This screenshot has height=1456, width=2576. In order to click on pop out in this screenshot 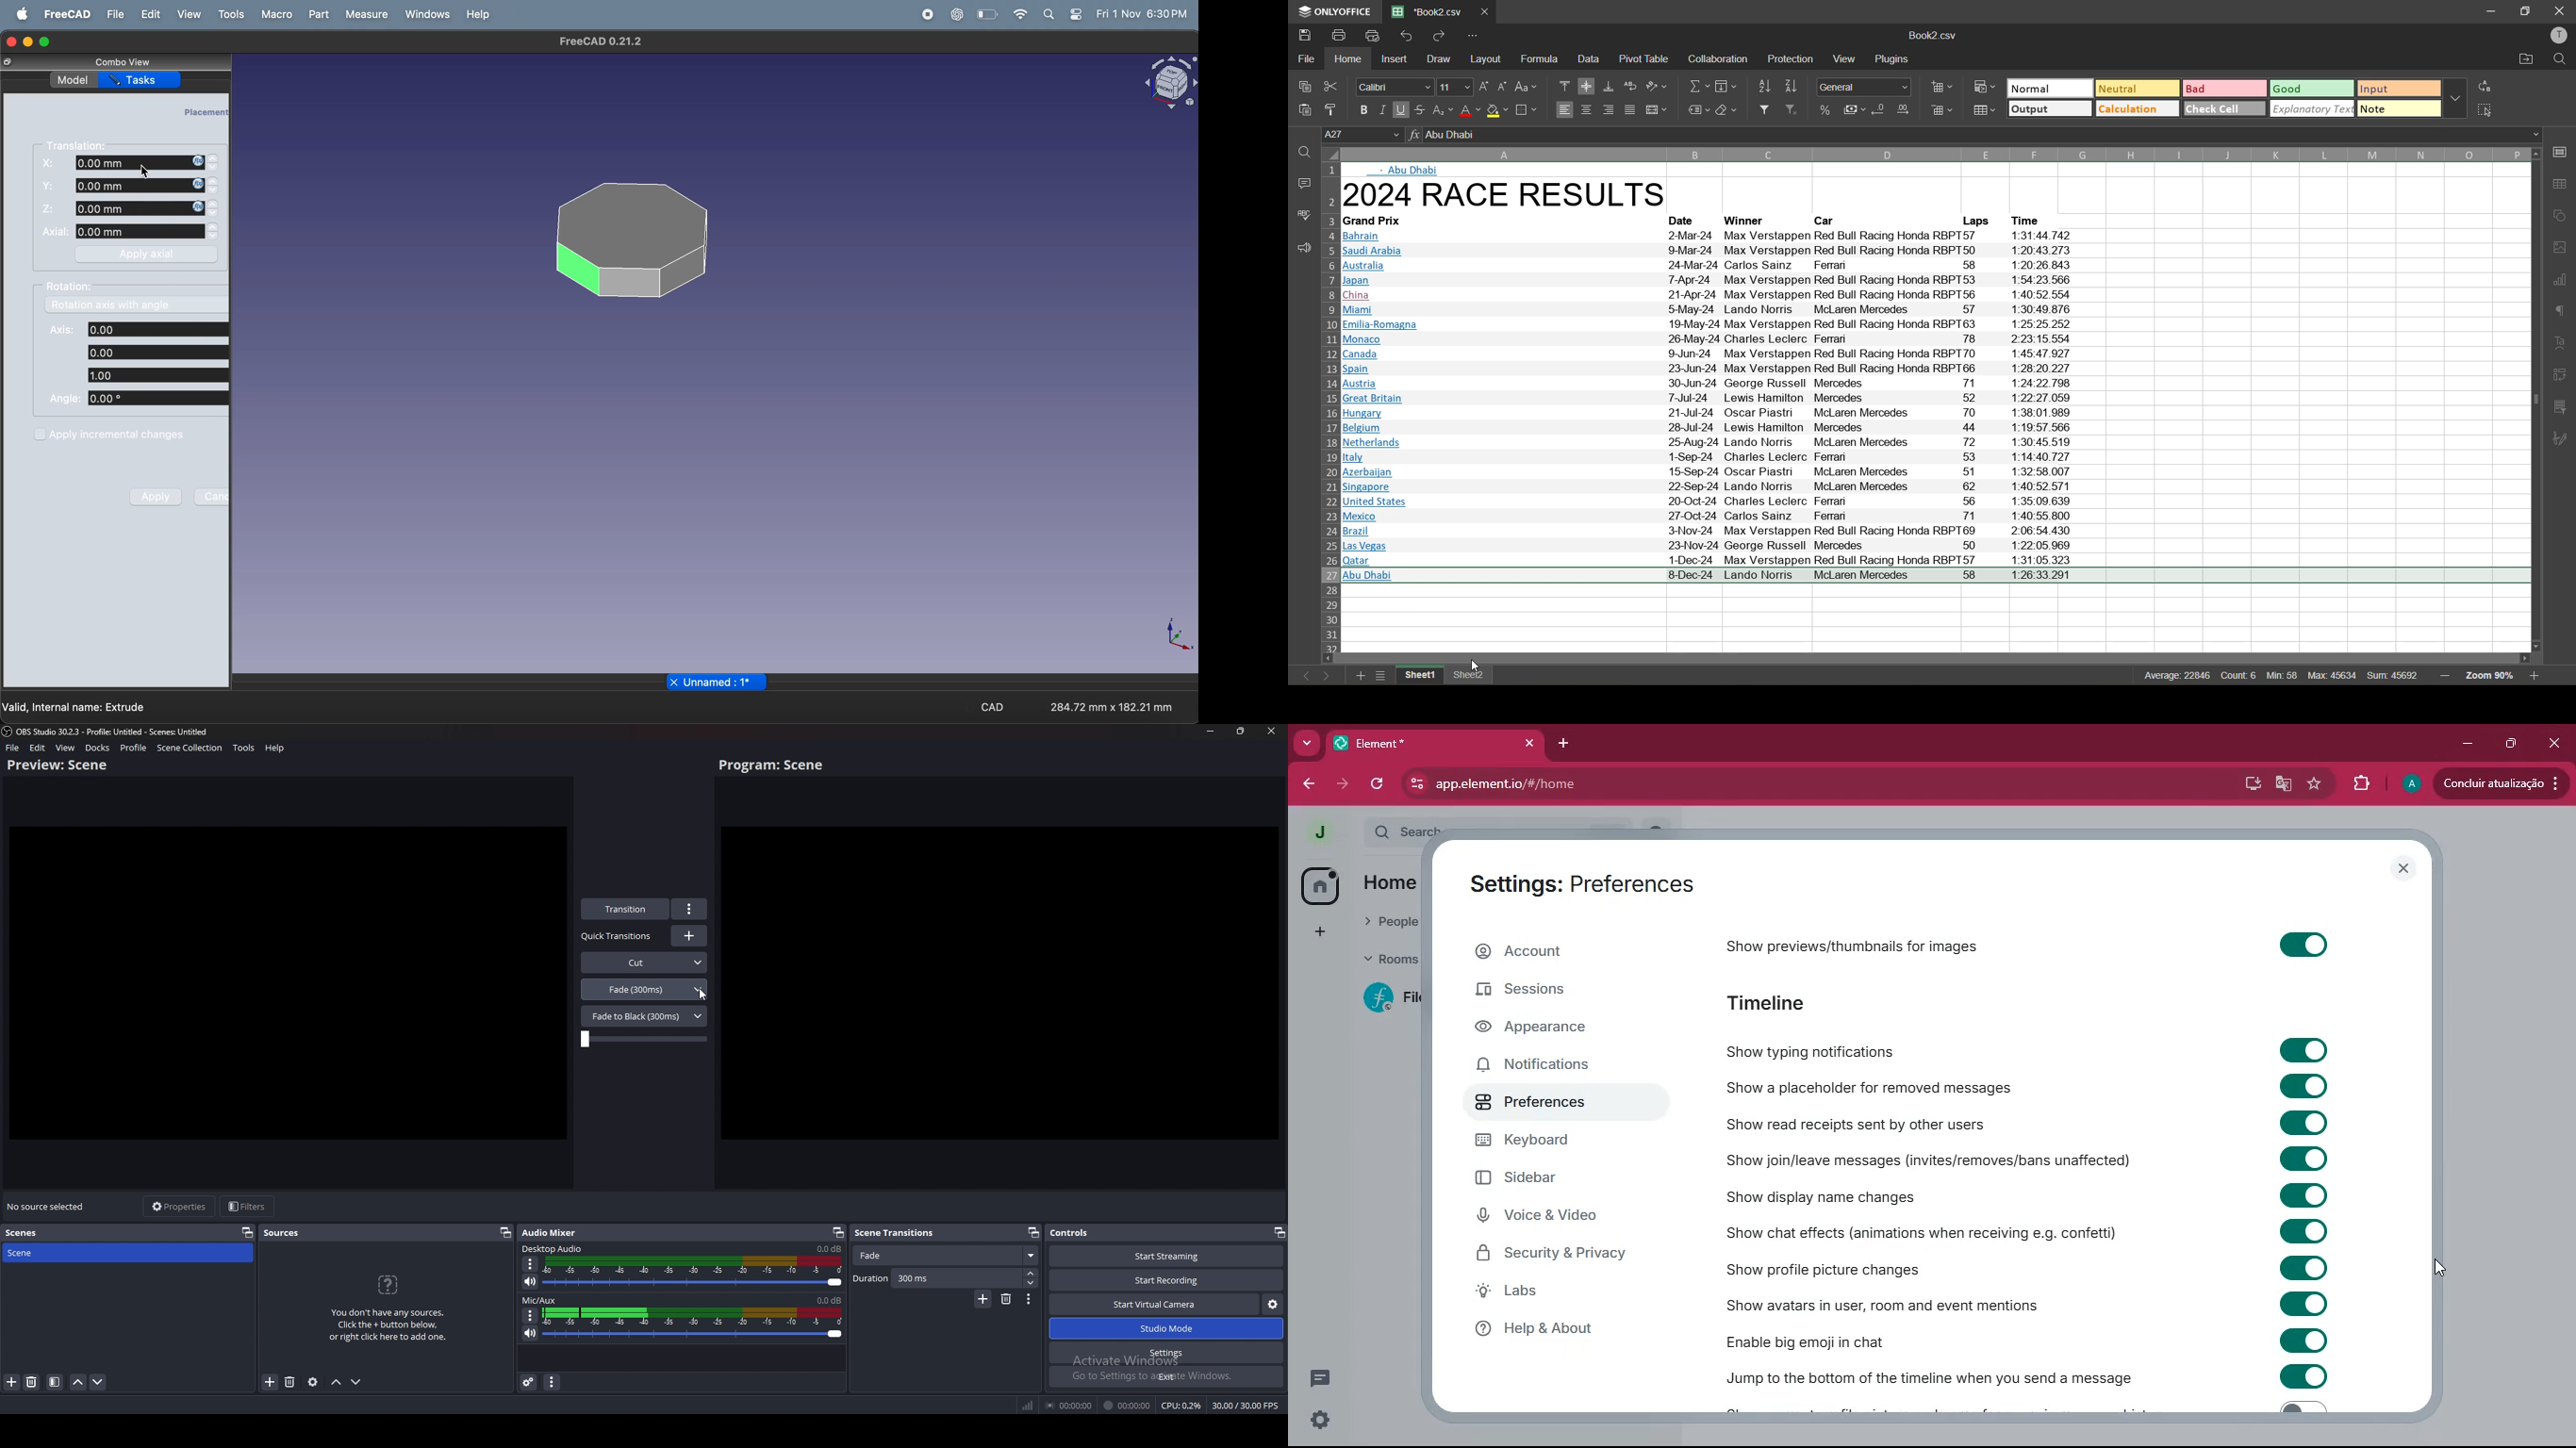, I will do `click(248, 1232)`.